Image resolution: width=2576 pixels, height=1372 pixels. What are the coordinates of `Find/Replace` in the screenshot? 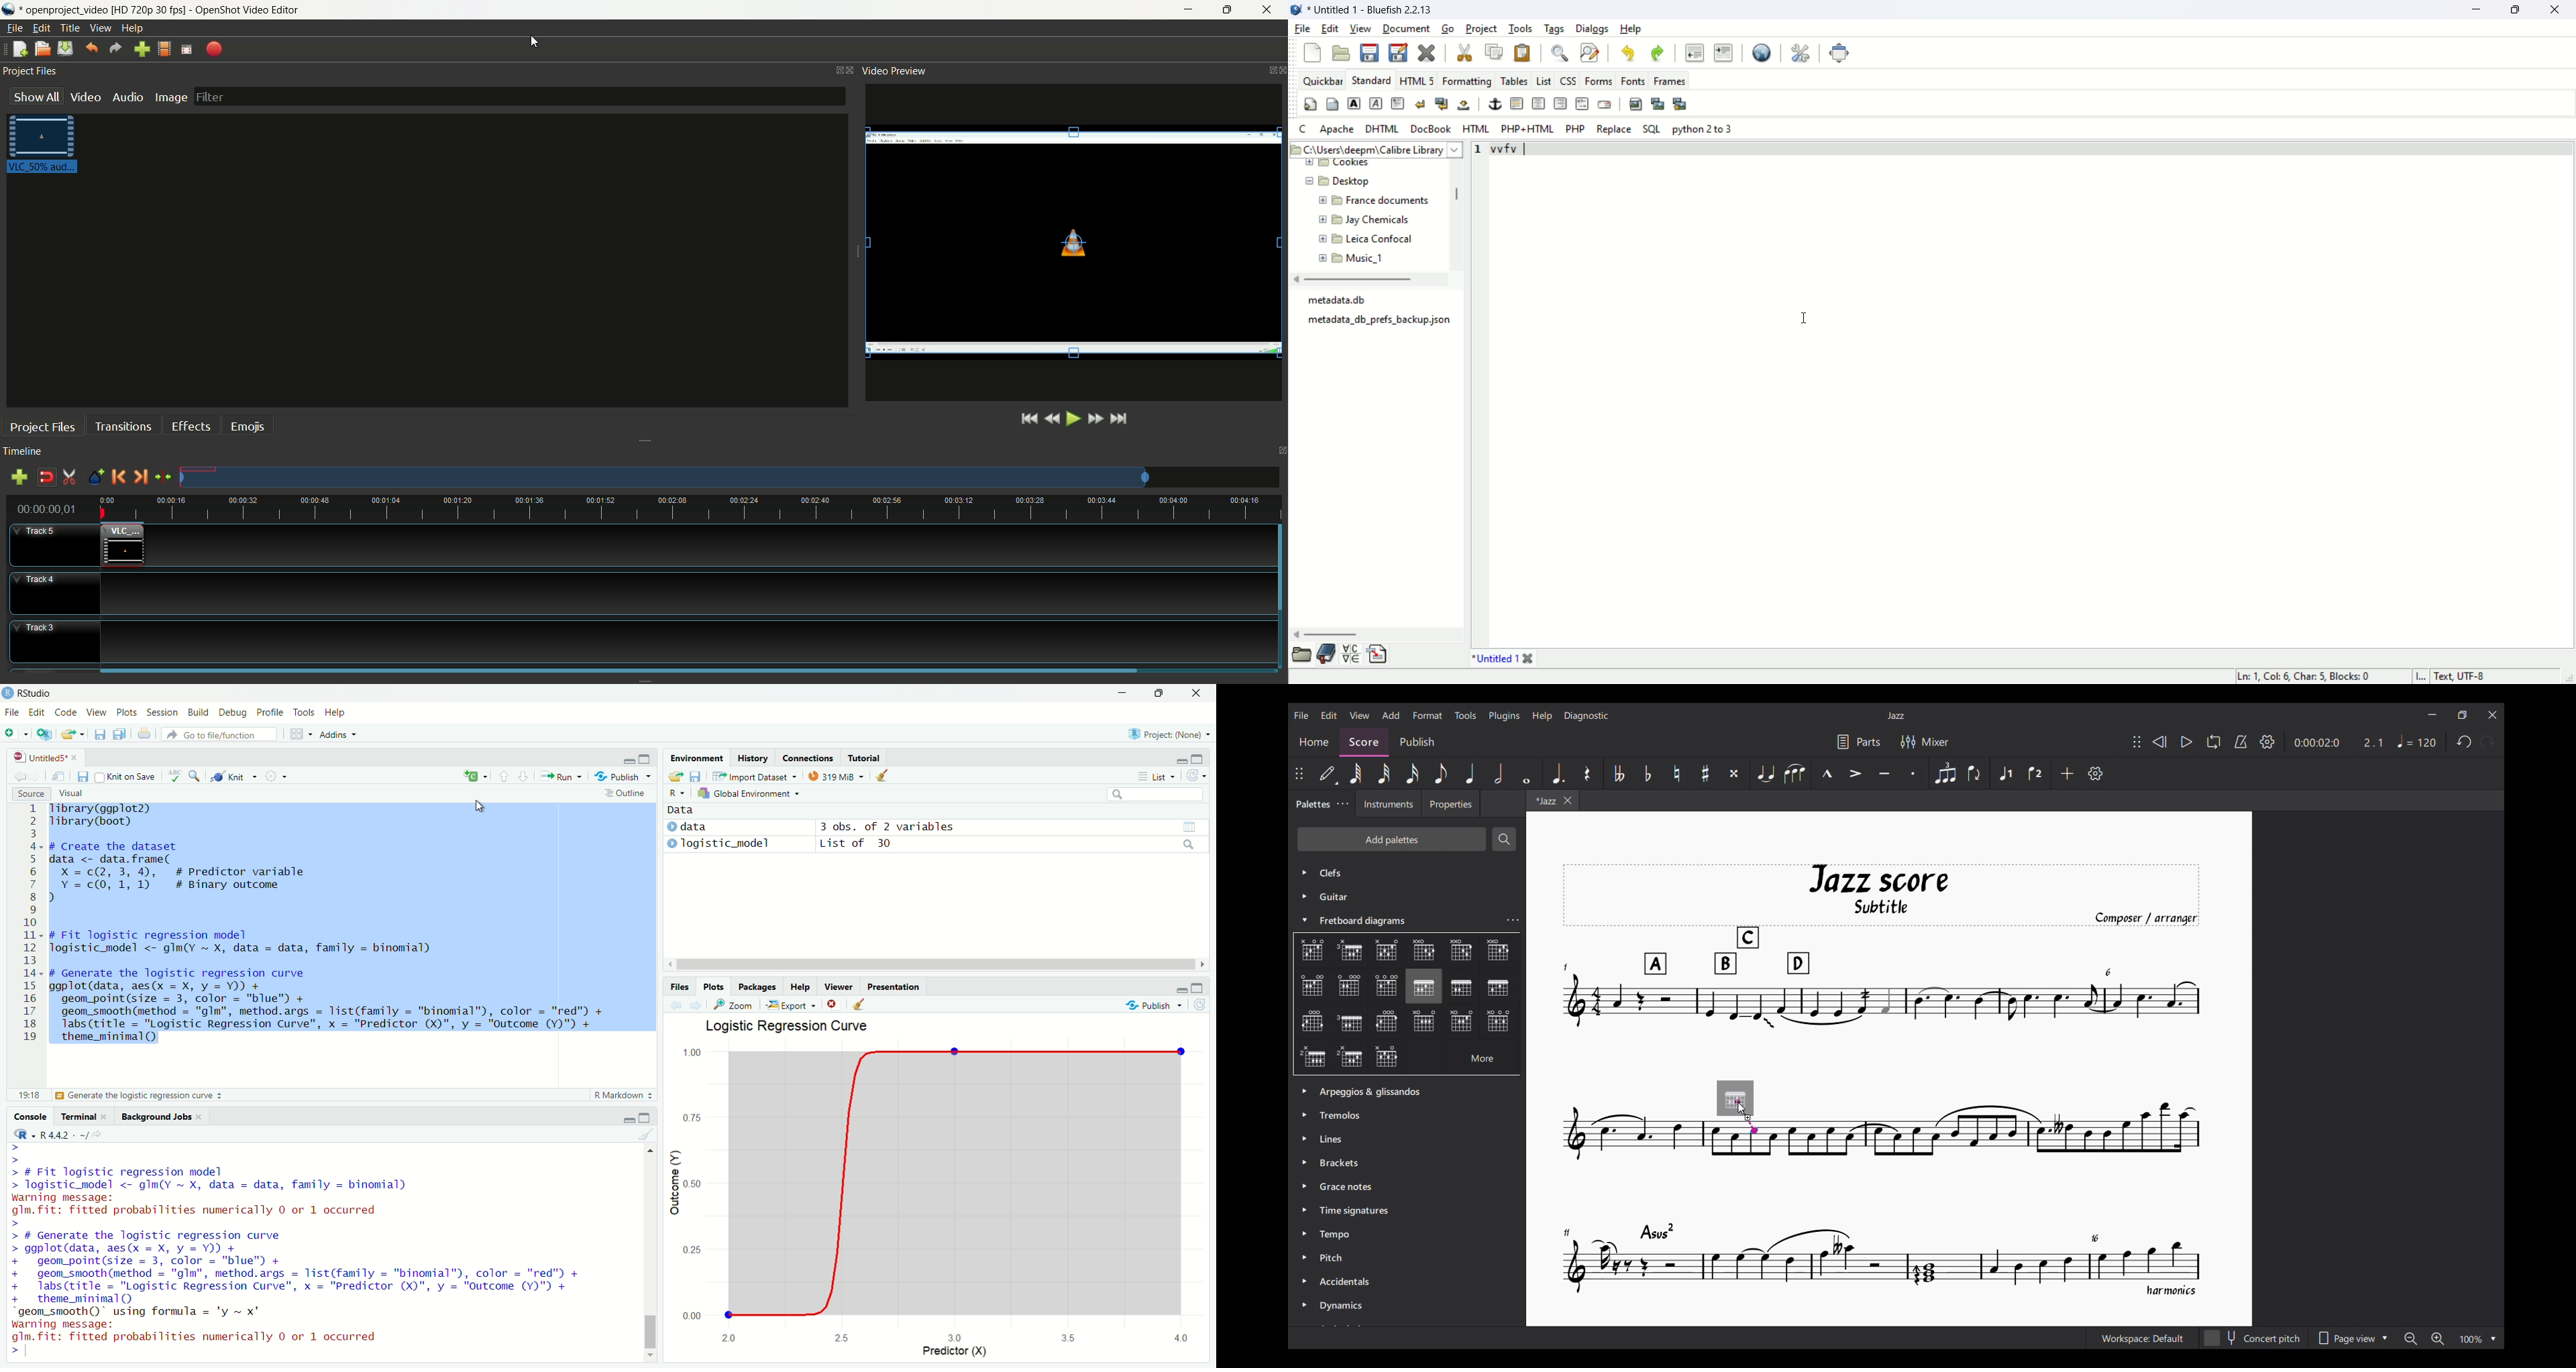 It's located at (195, 775).